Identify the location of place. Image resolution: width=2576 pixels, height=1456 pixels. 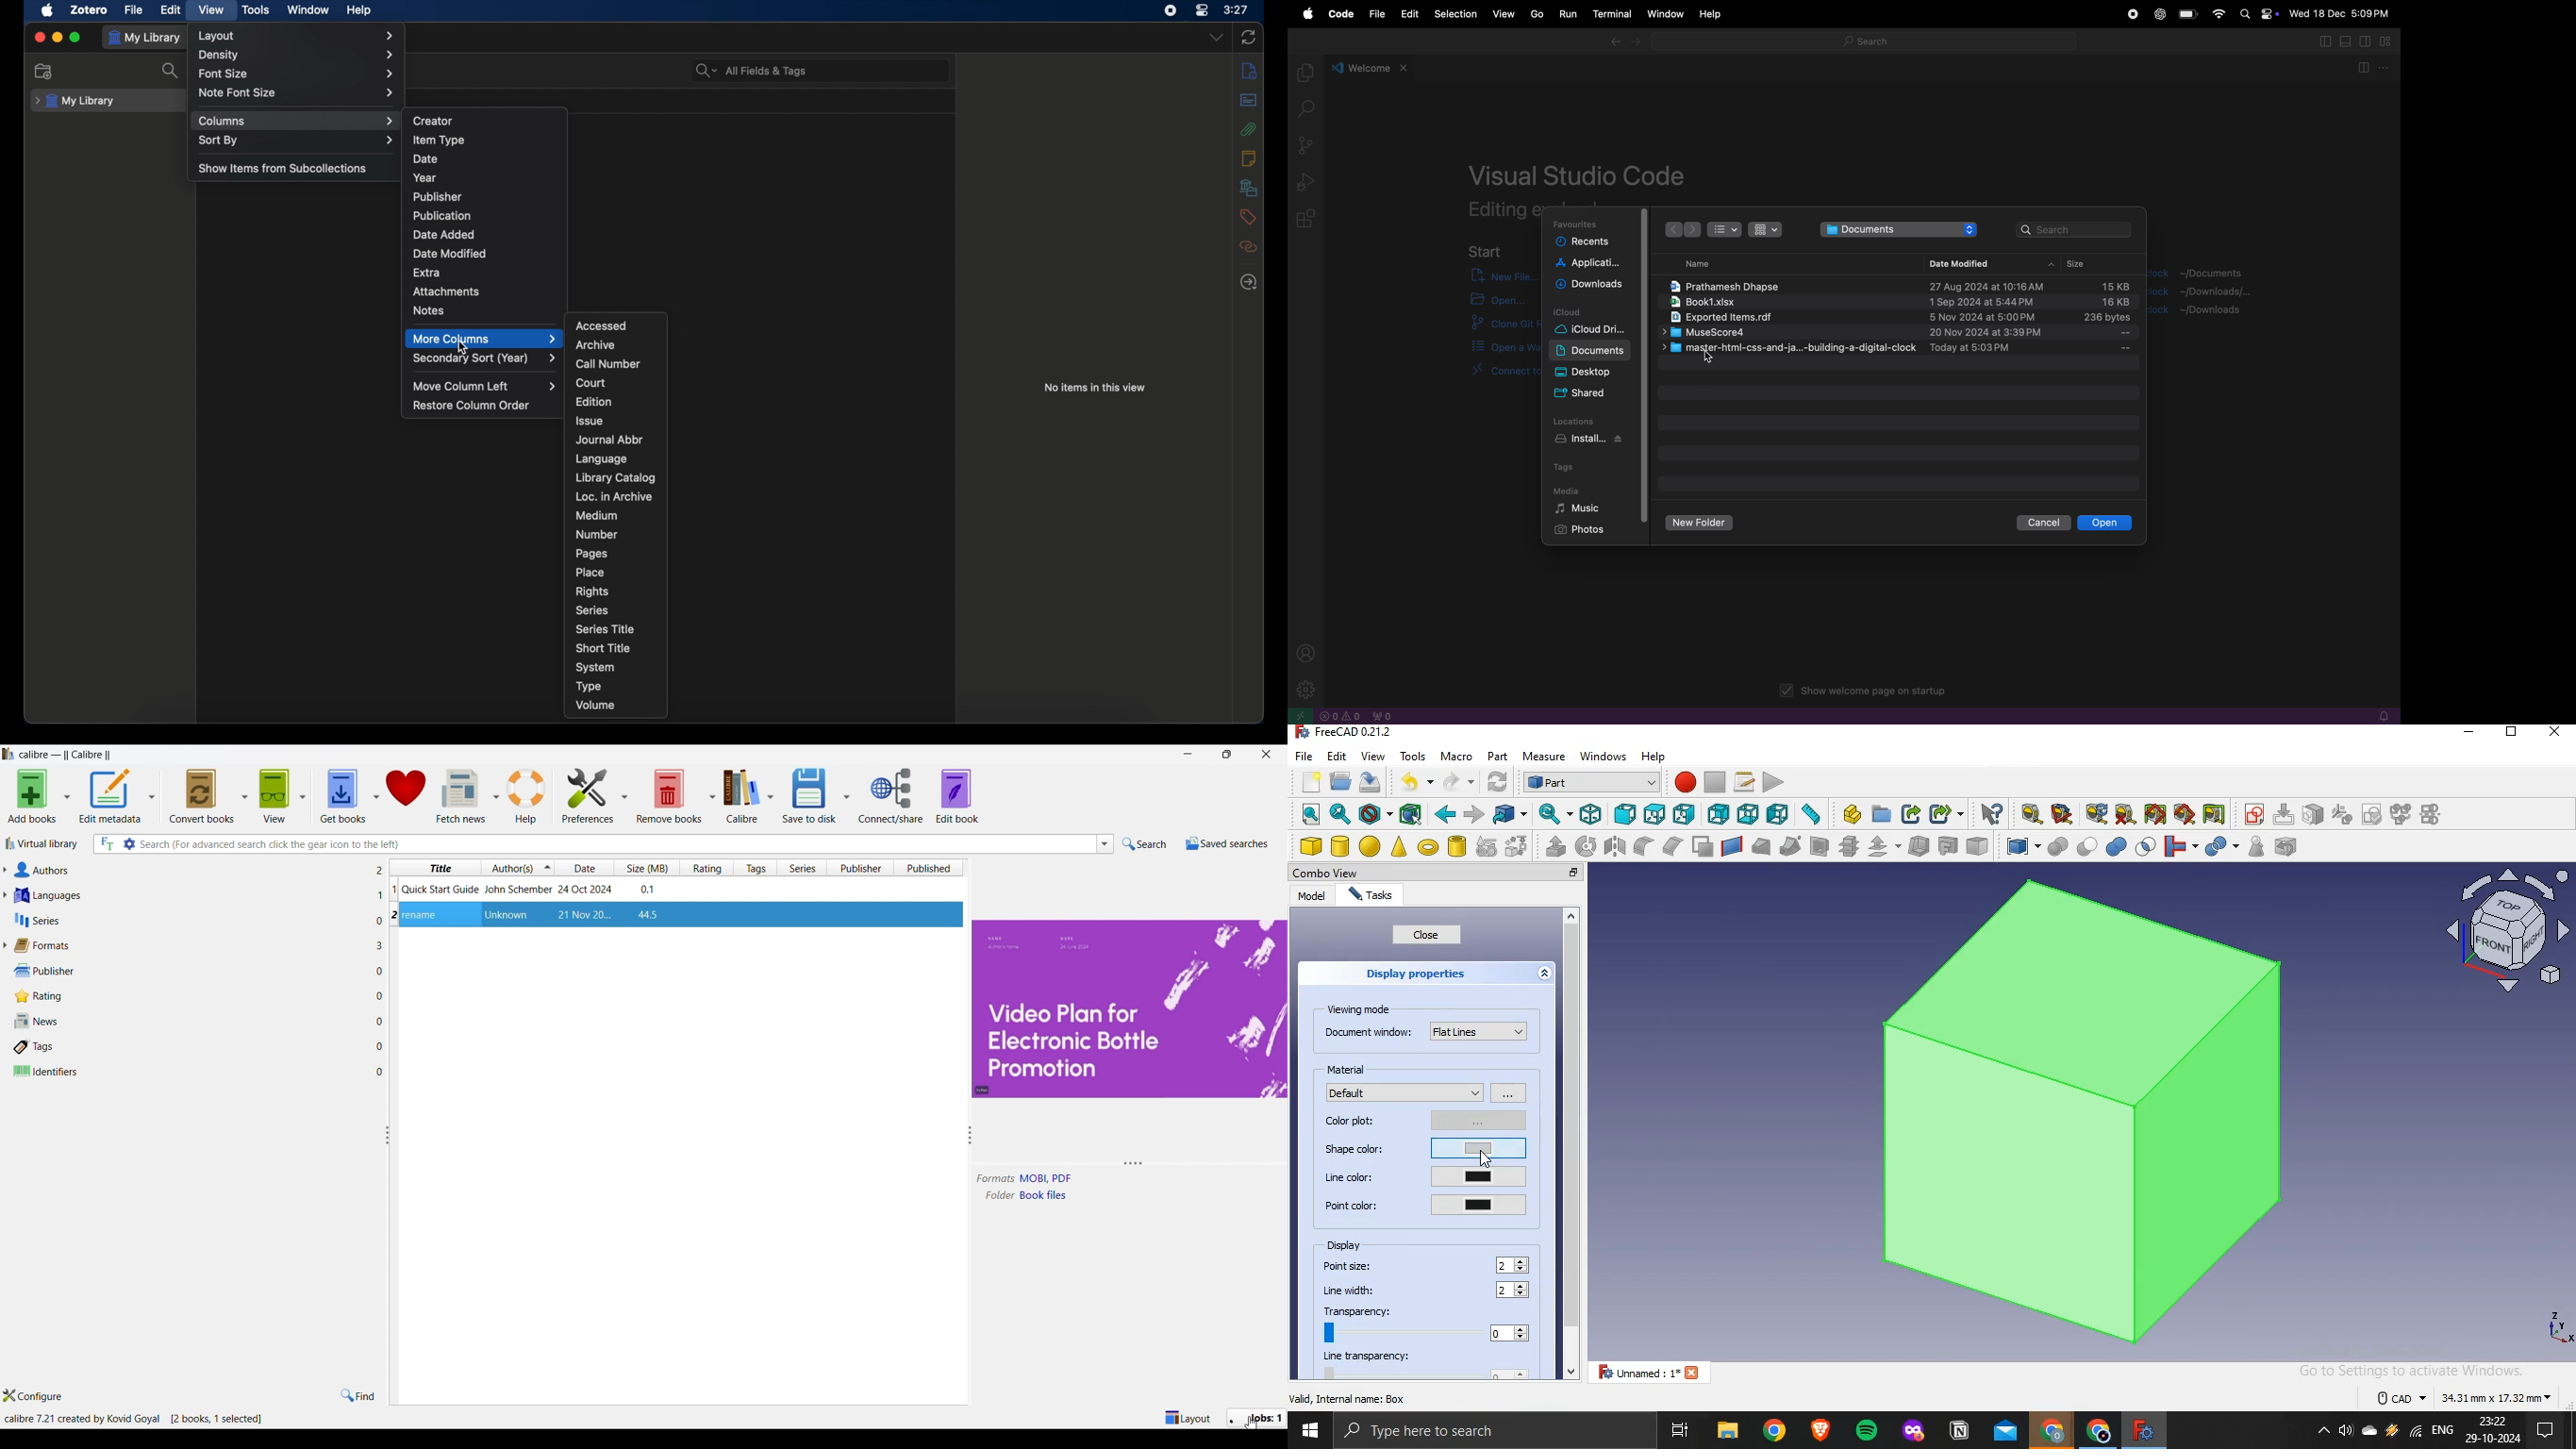
(590, 572).